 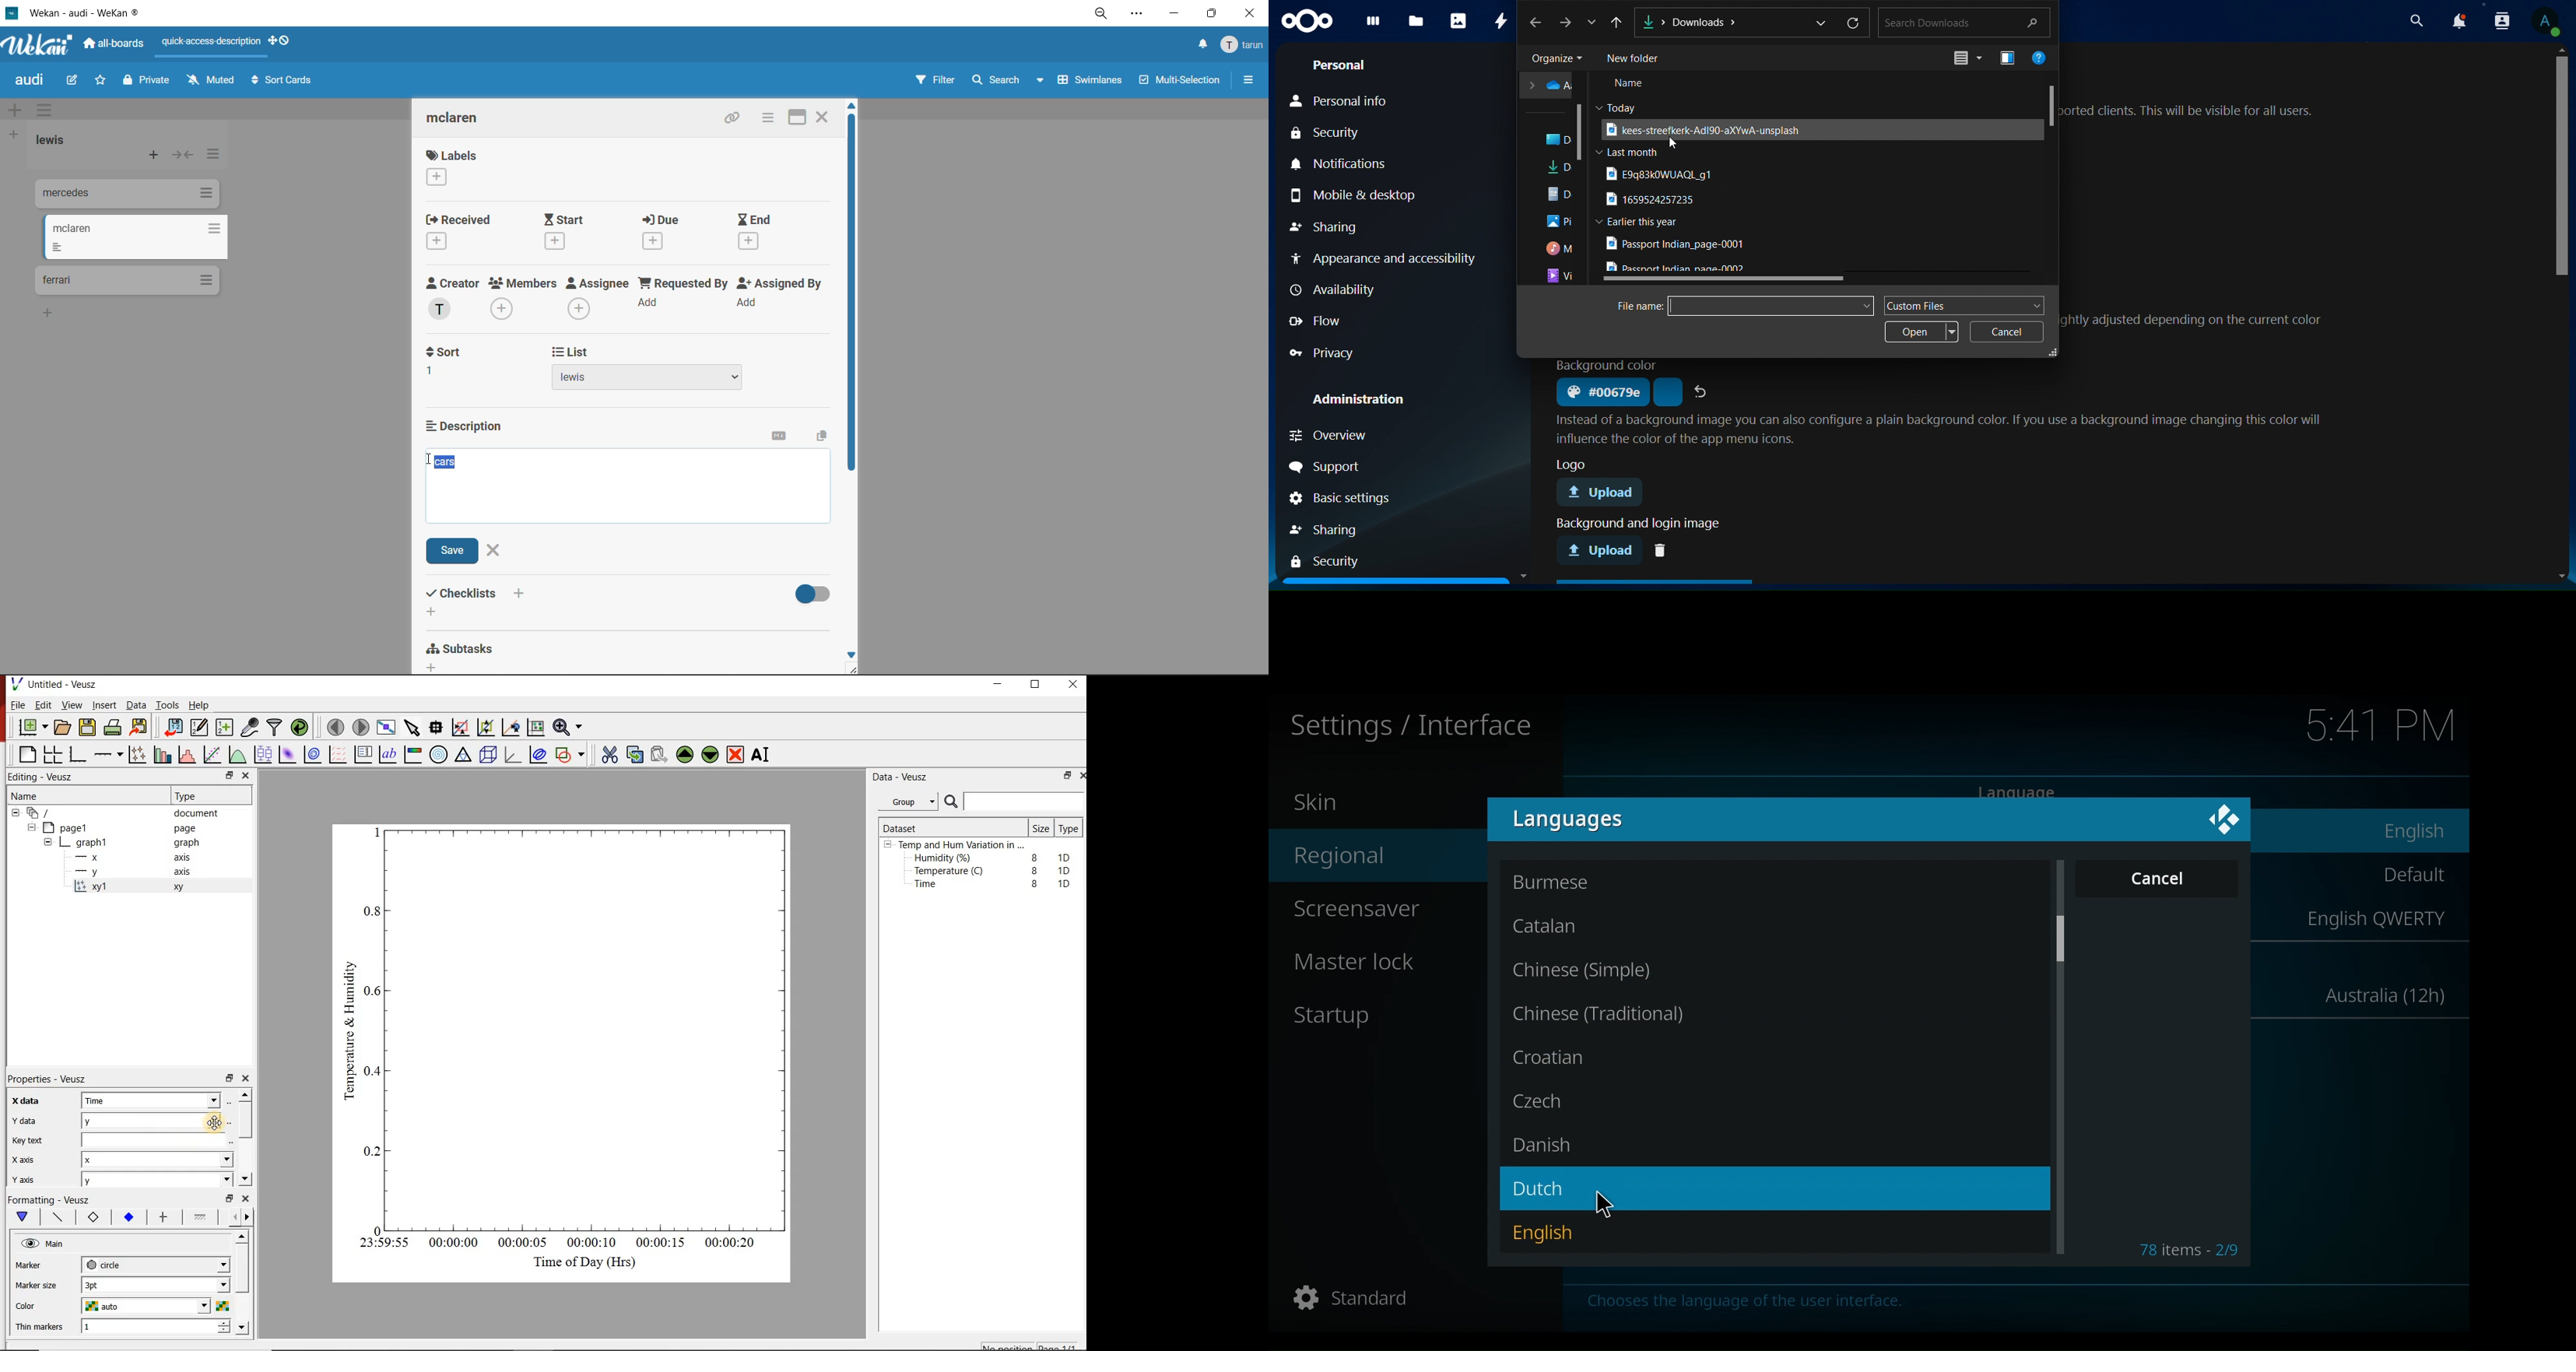 What do you see at coordinates (48, 111) in the screenshot?
I see `swimlane actions` at bounding box center [48, 111].